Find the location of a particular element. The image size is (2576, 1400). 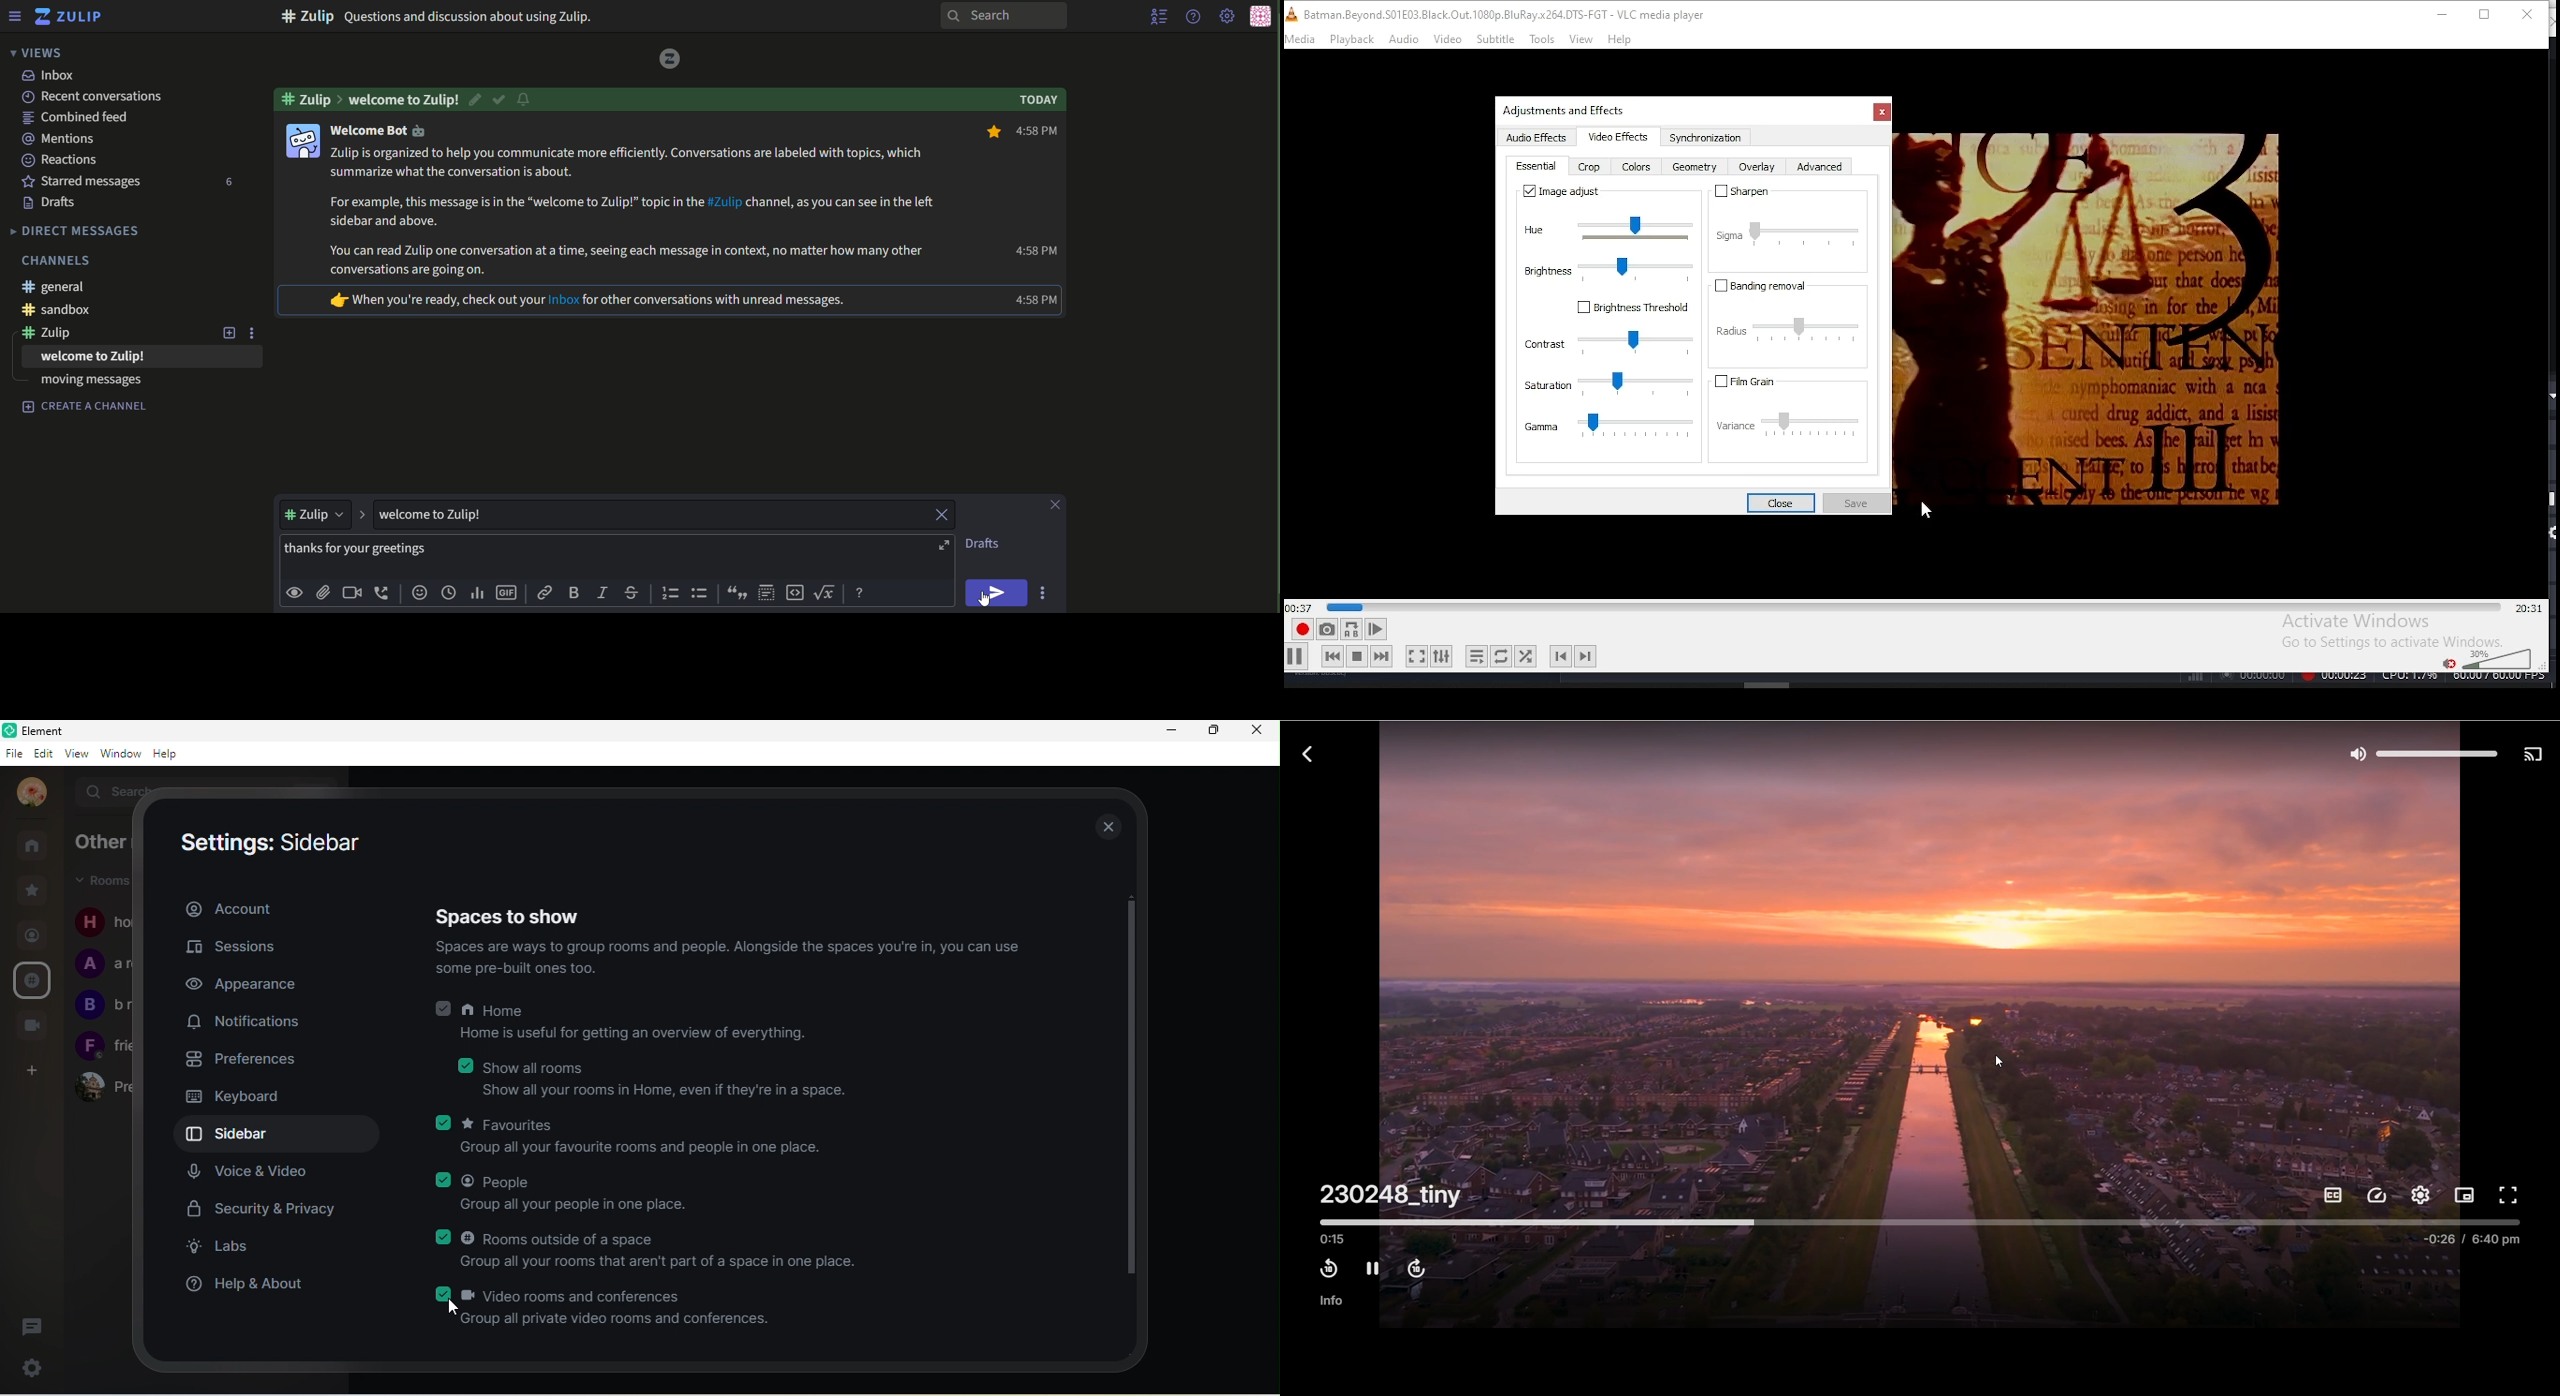

text is located at coordinates (406, 98).